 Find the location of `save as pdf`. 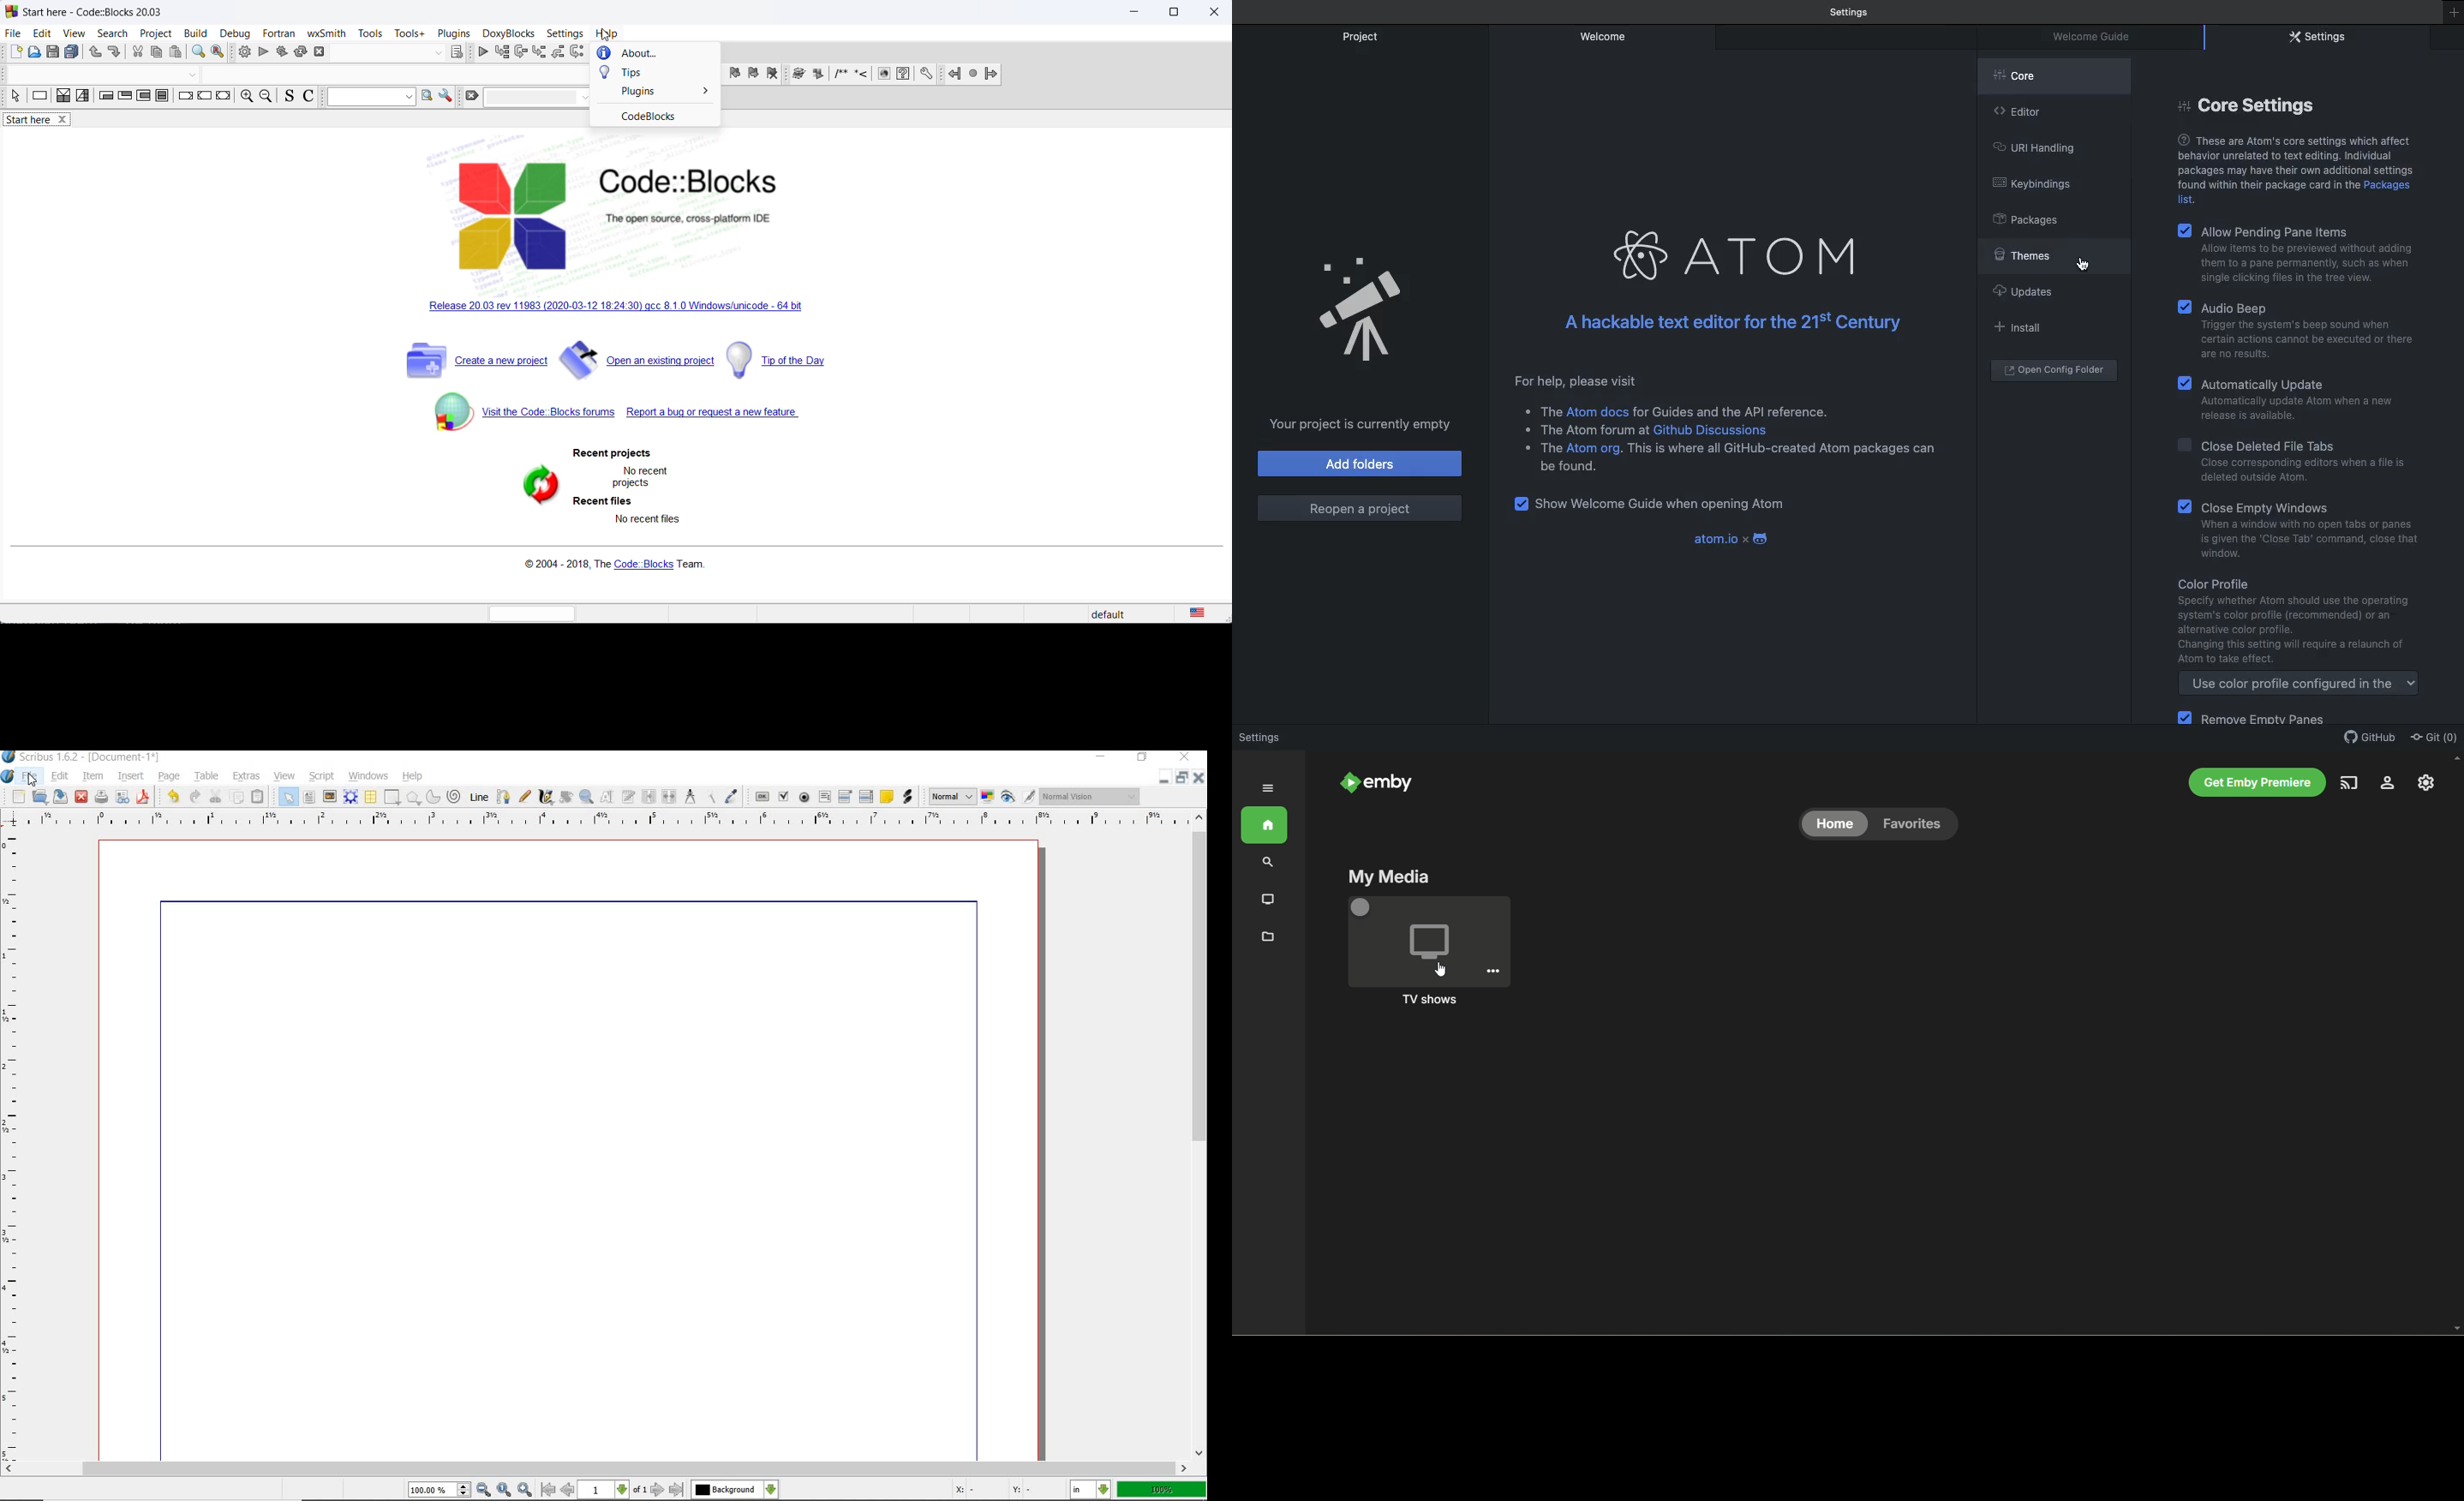

save as pdf is located at coordinates (143, 799).